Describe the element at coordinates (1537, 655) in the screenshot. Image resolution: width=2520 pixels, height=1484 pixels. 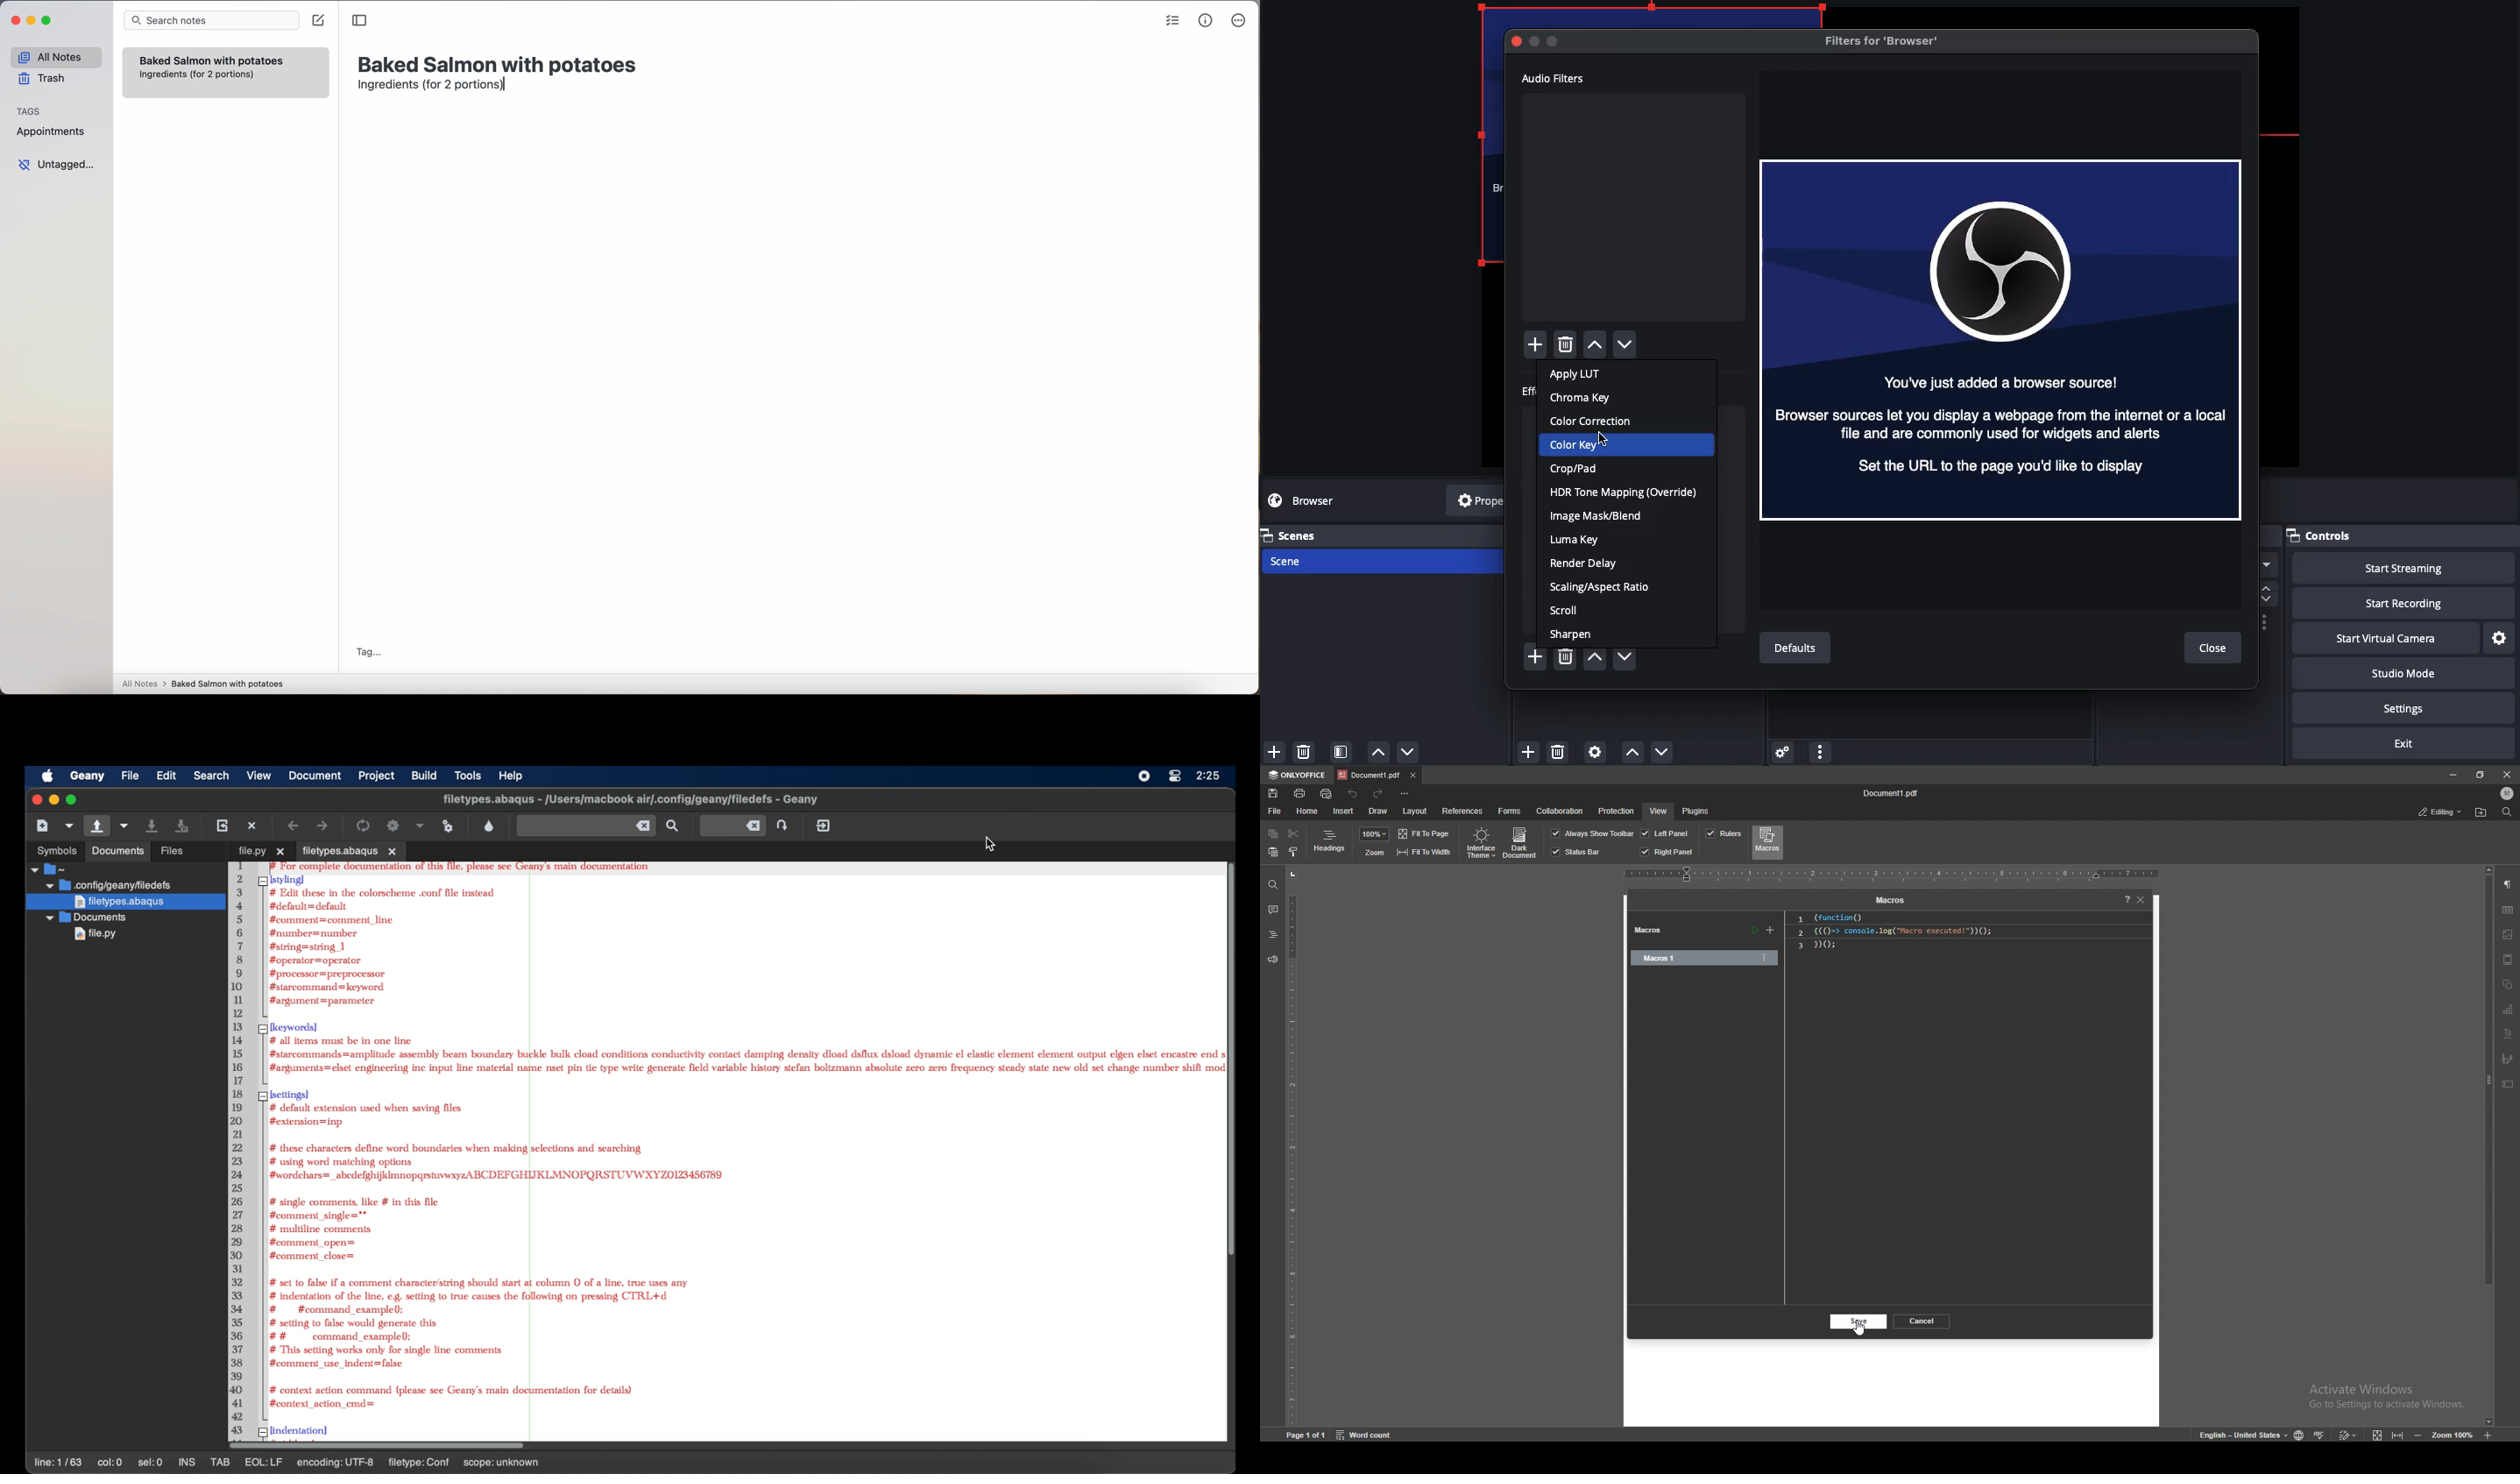
I see `Add` at that location.